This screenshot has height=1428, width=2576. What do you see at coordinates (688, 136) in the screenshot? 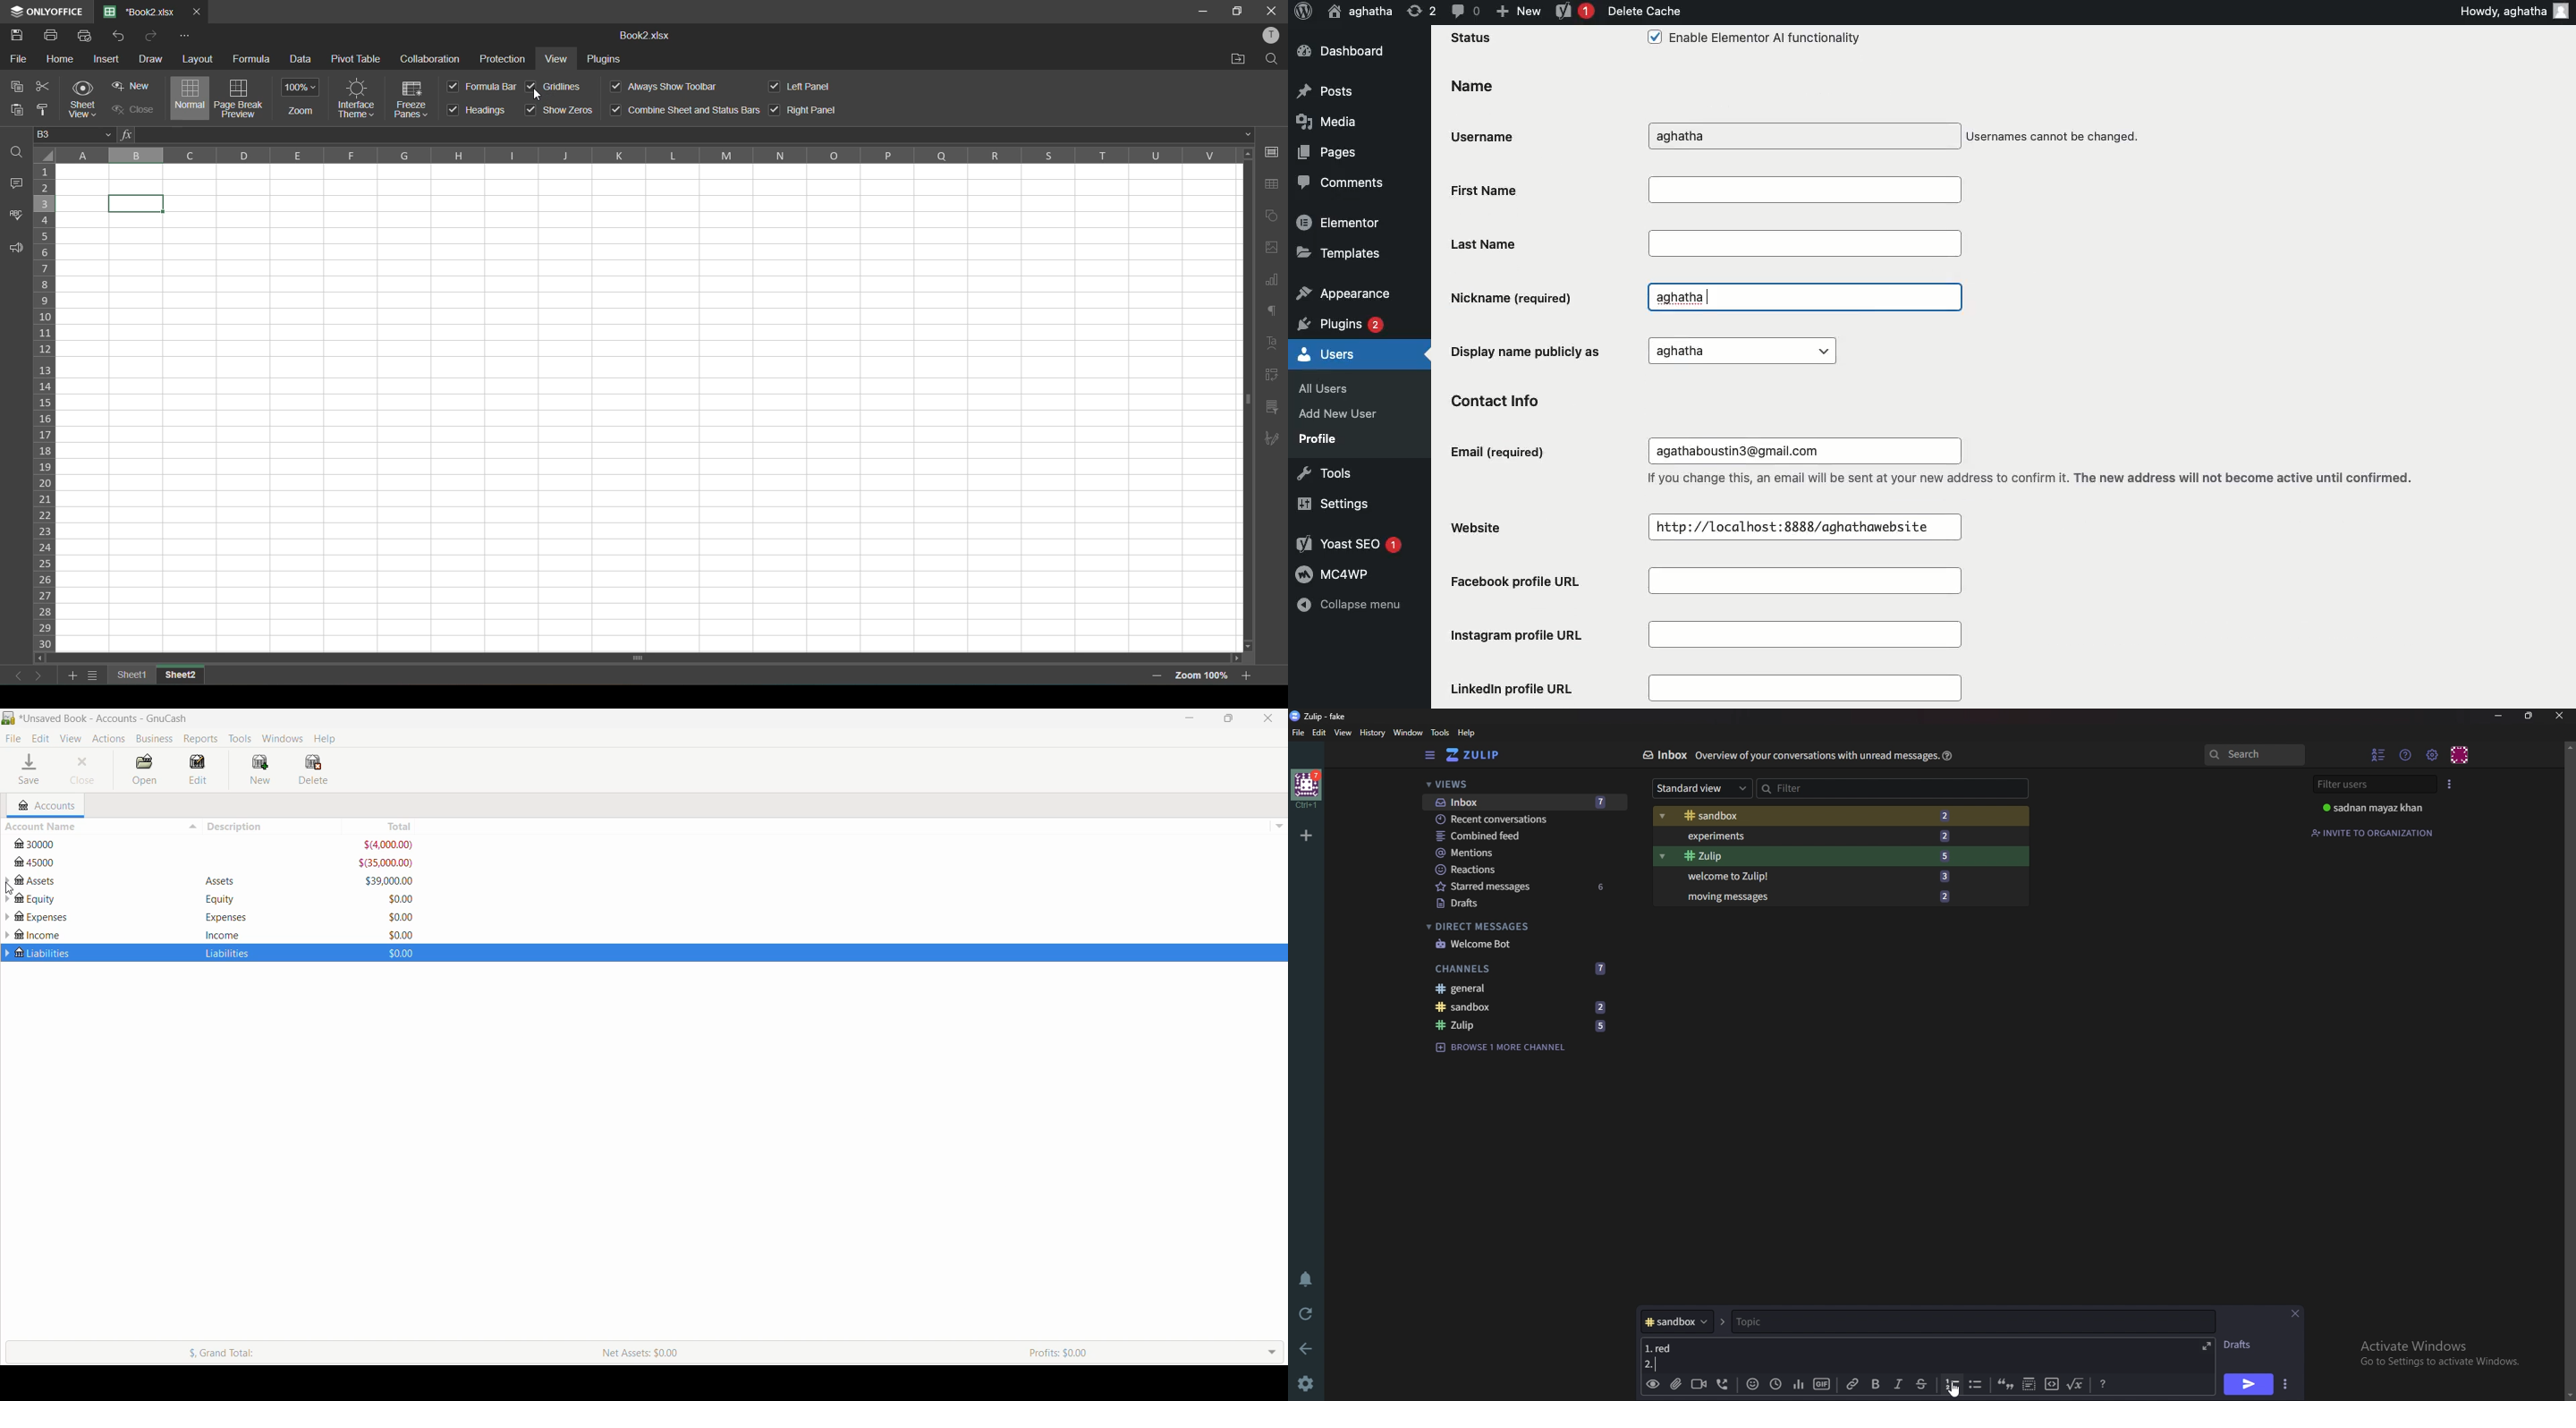
I see `formula bar` at bounding box center [688, 136].